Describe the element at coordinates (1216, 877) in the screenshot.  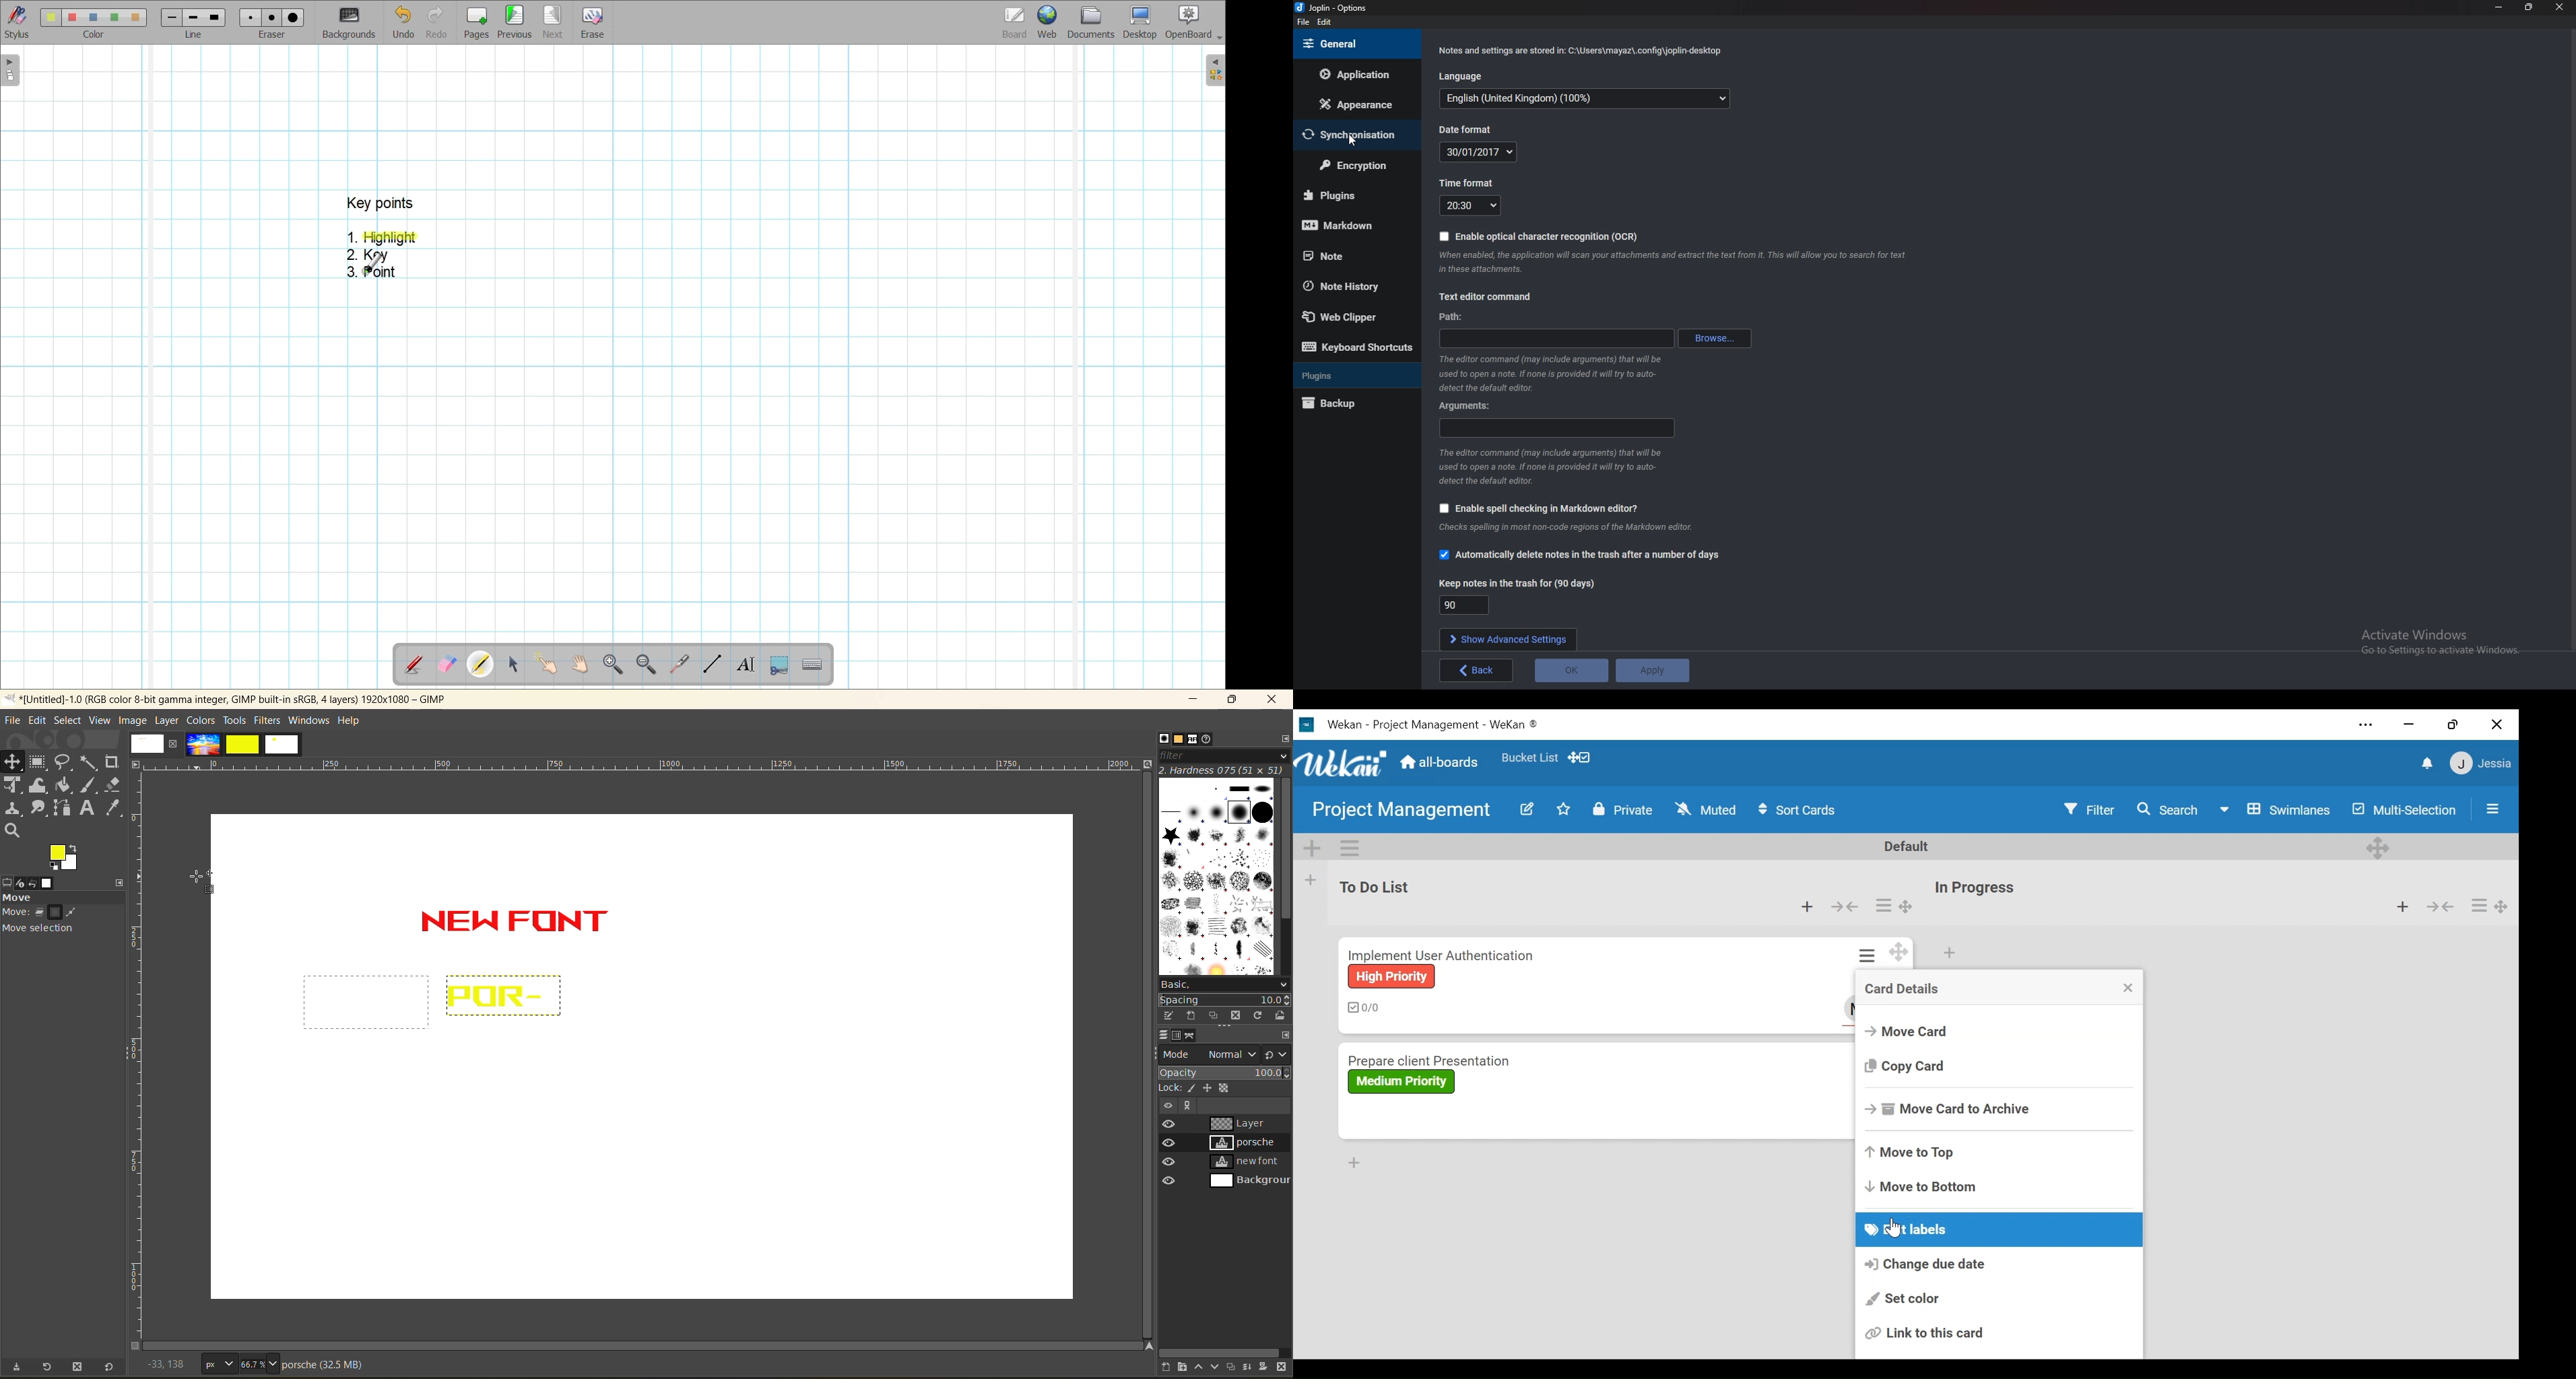
I see `brushes` at that location.